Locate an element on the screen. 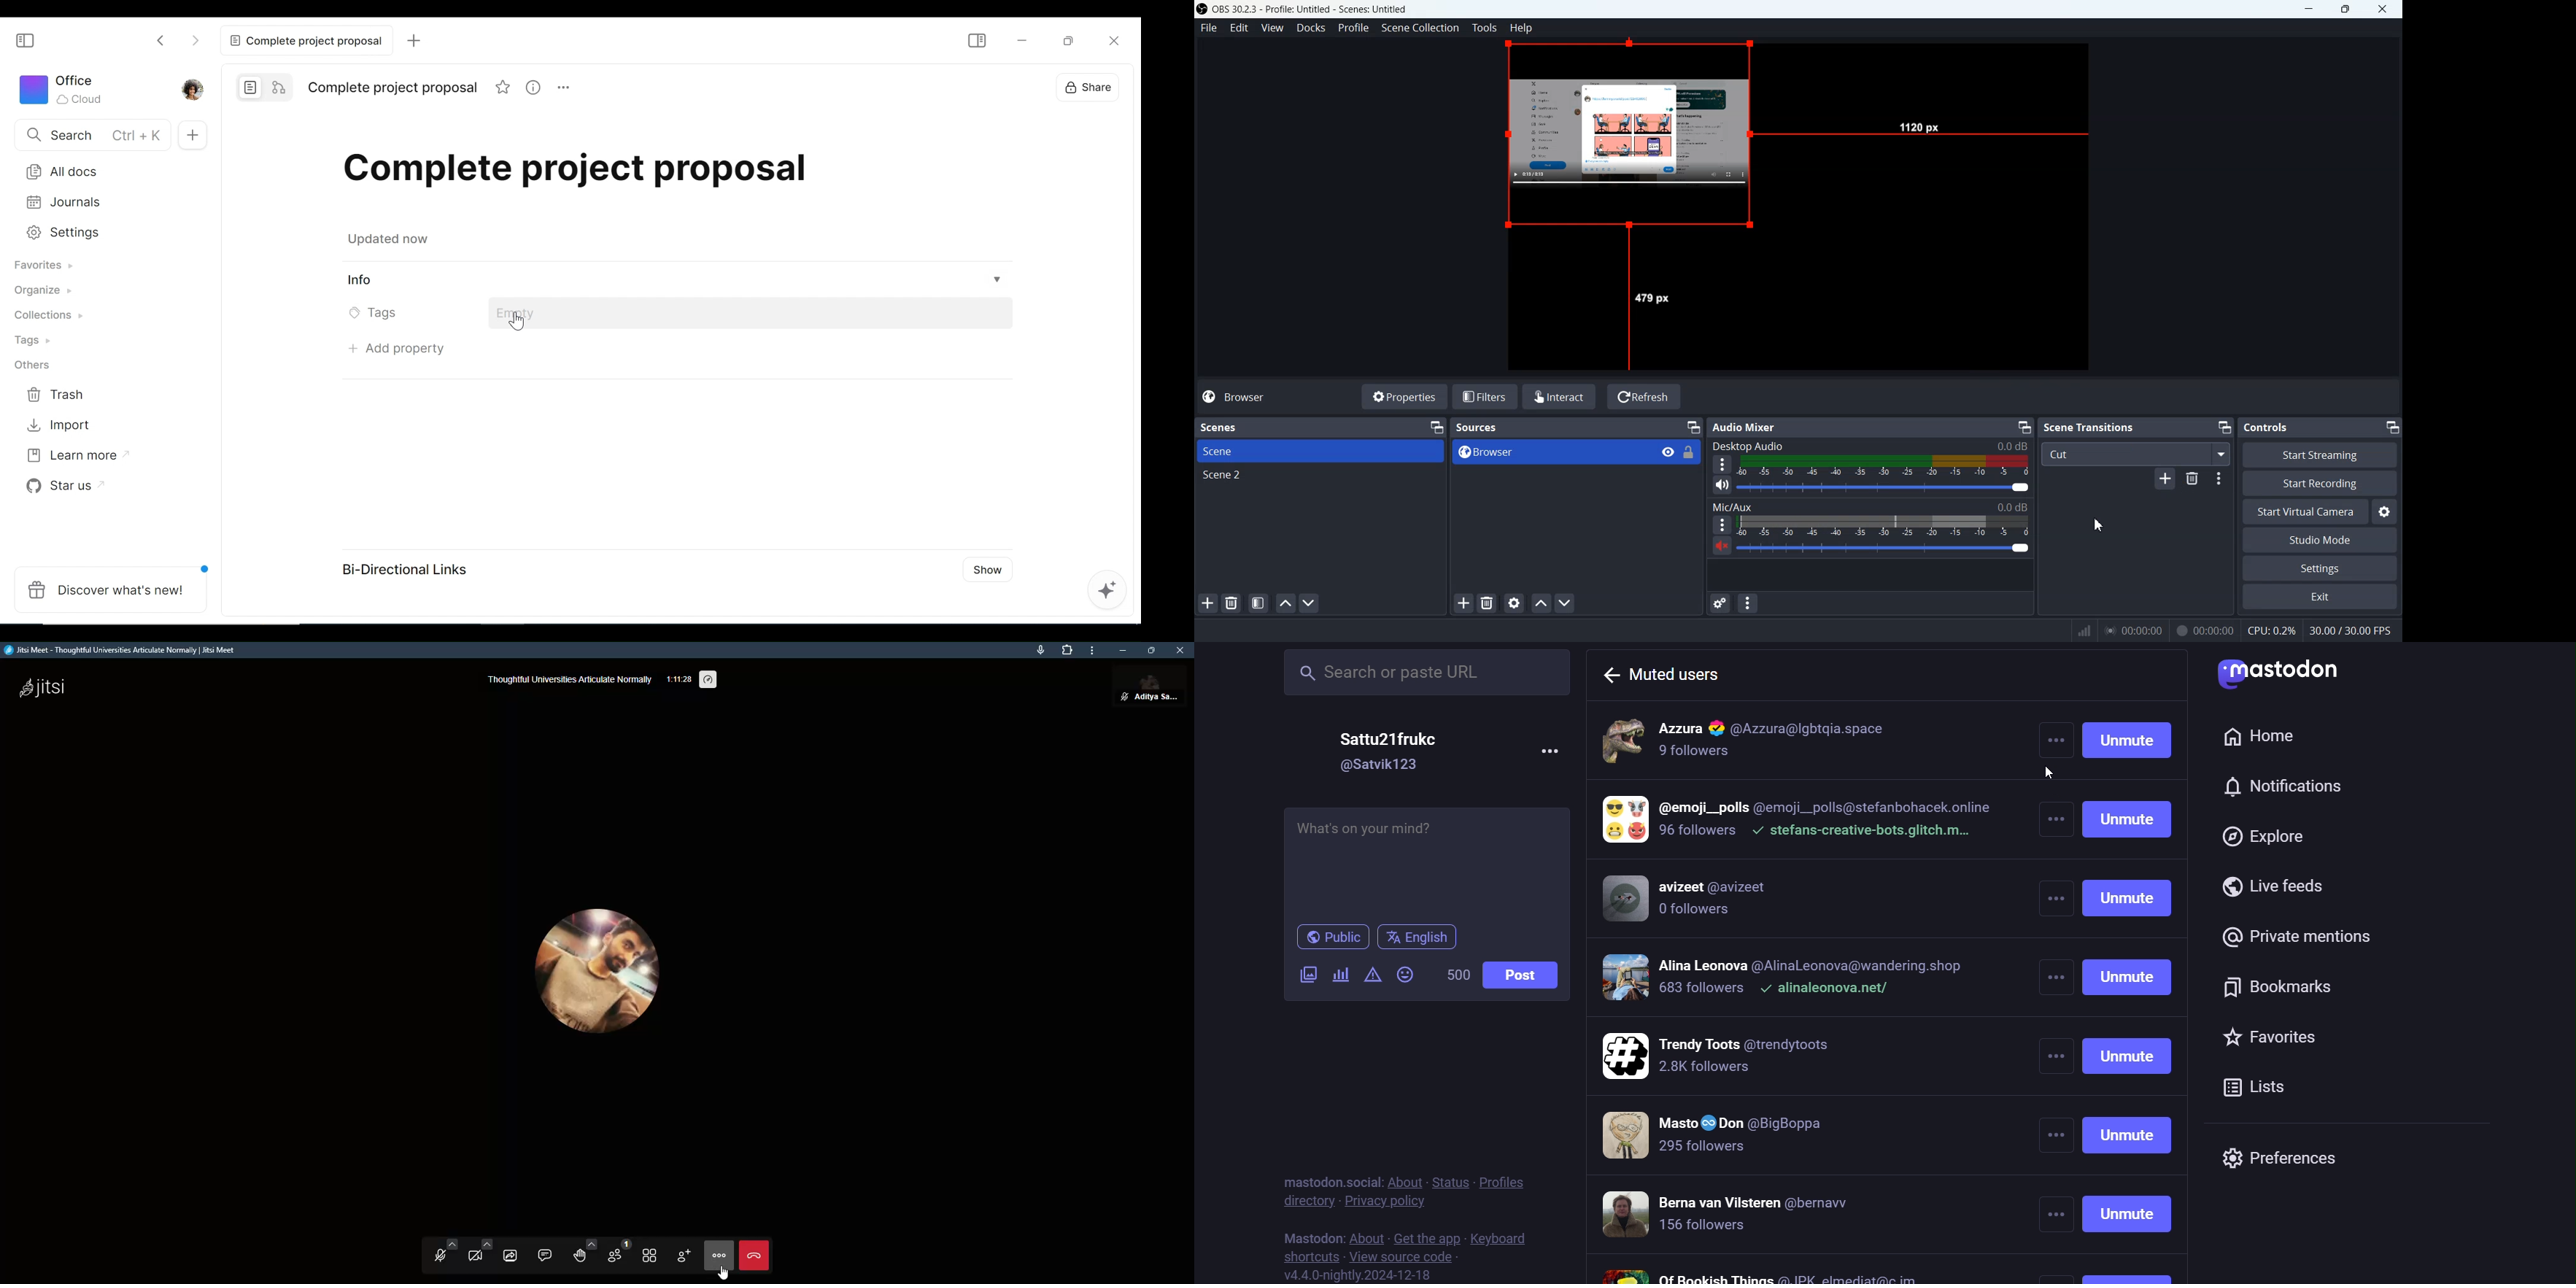 This screenshot has width=2576, height=1288. extensions is located at coordinates (1065, 650).